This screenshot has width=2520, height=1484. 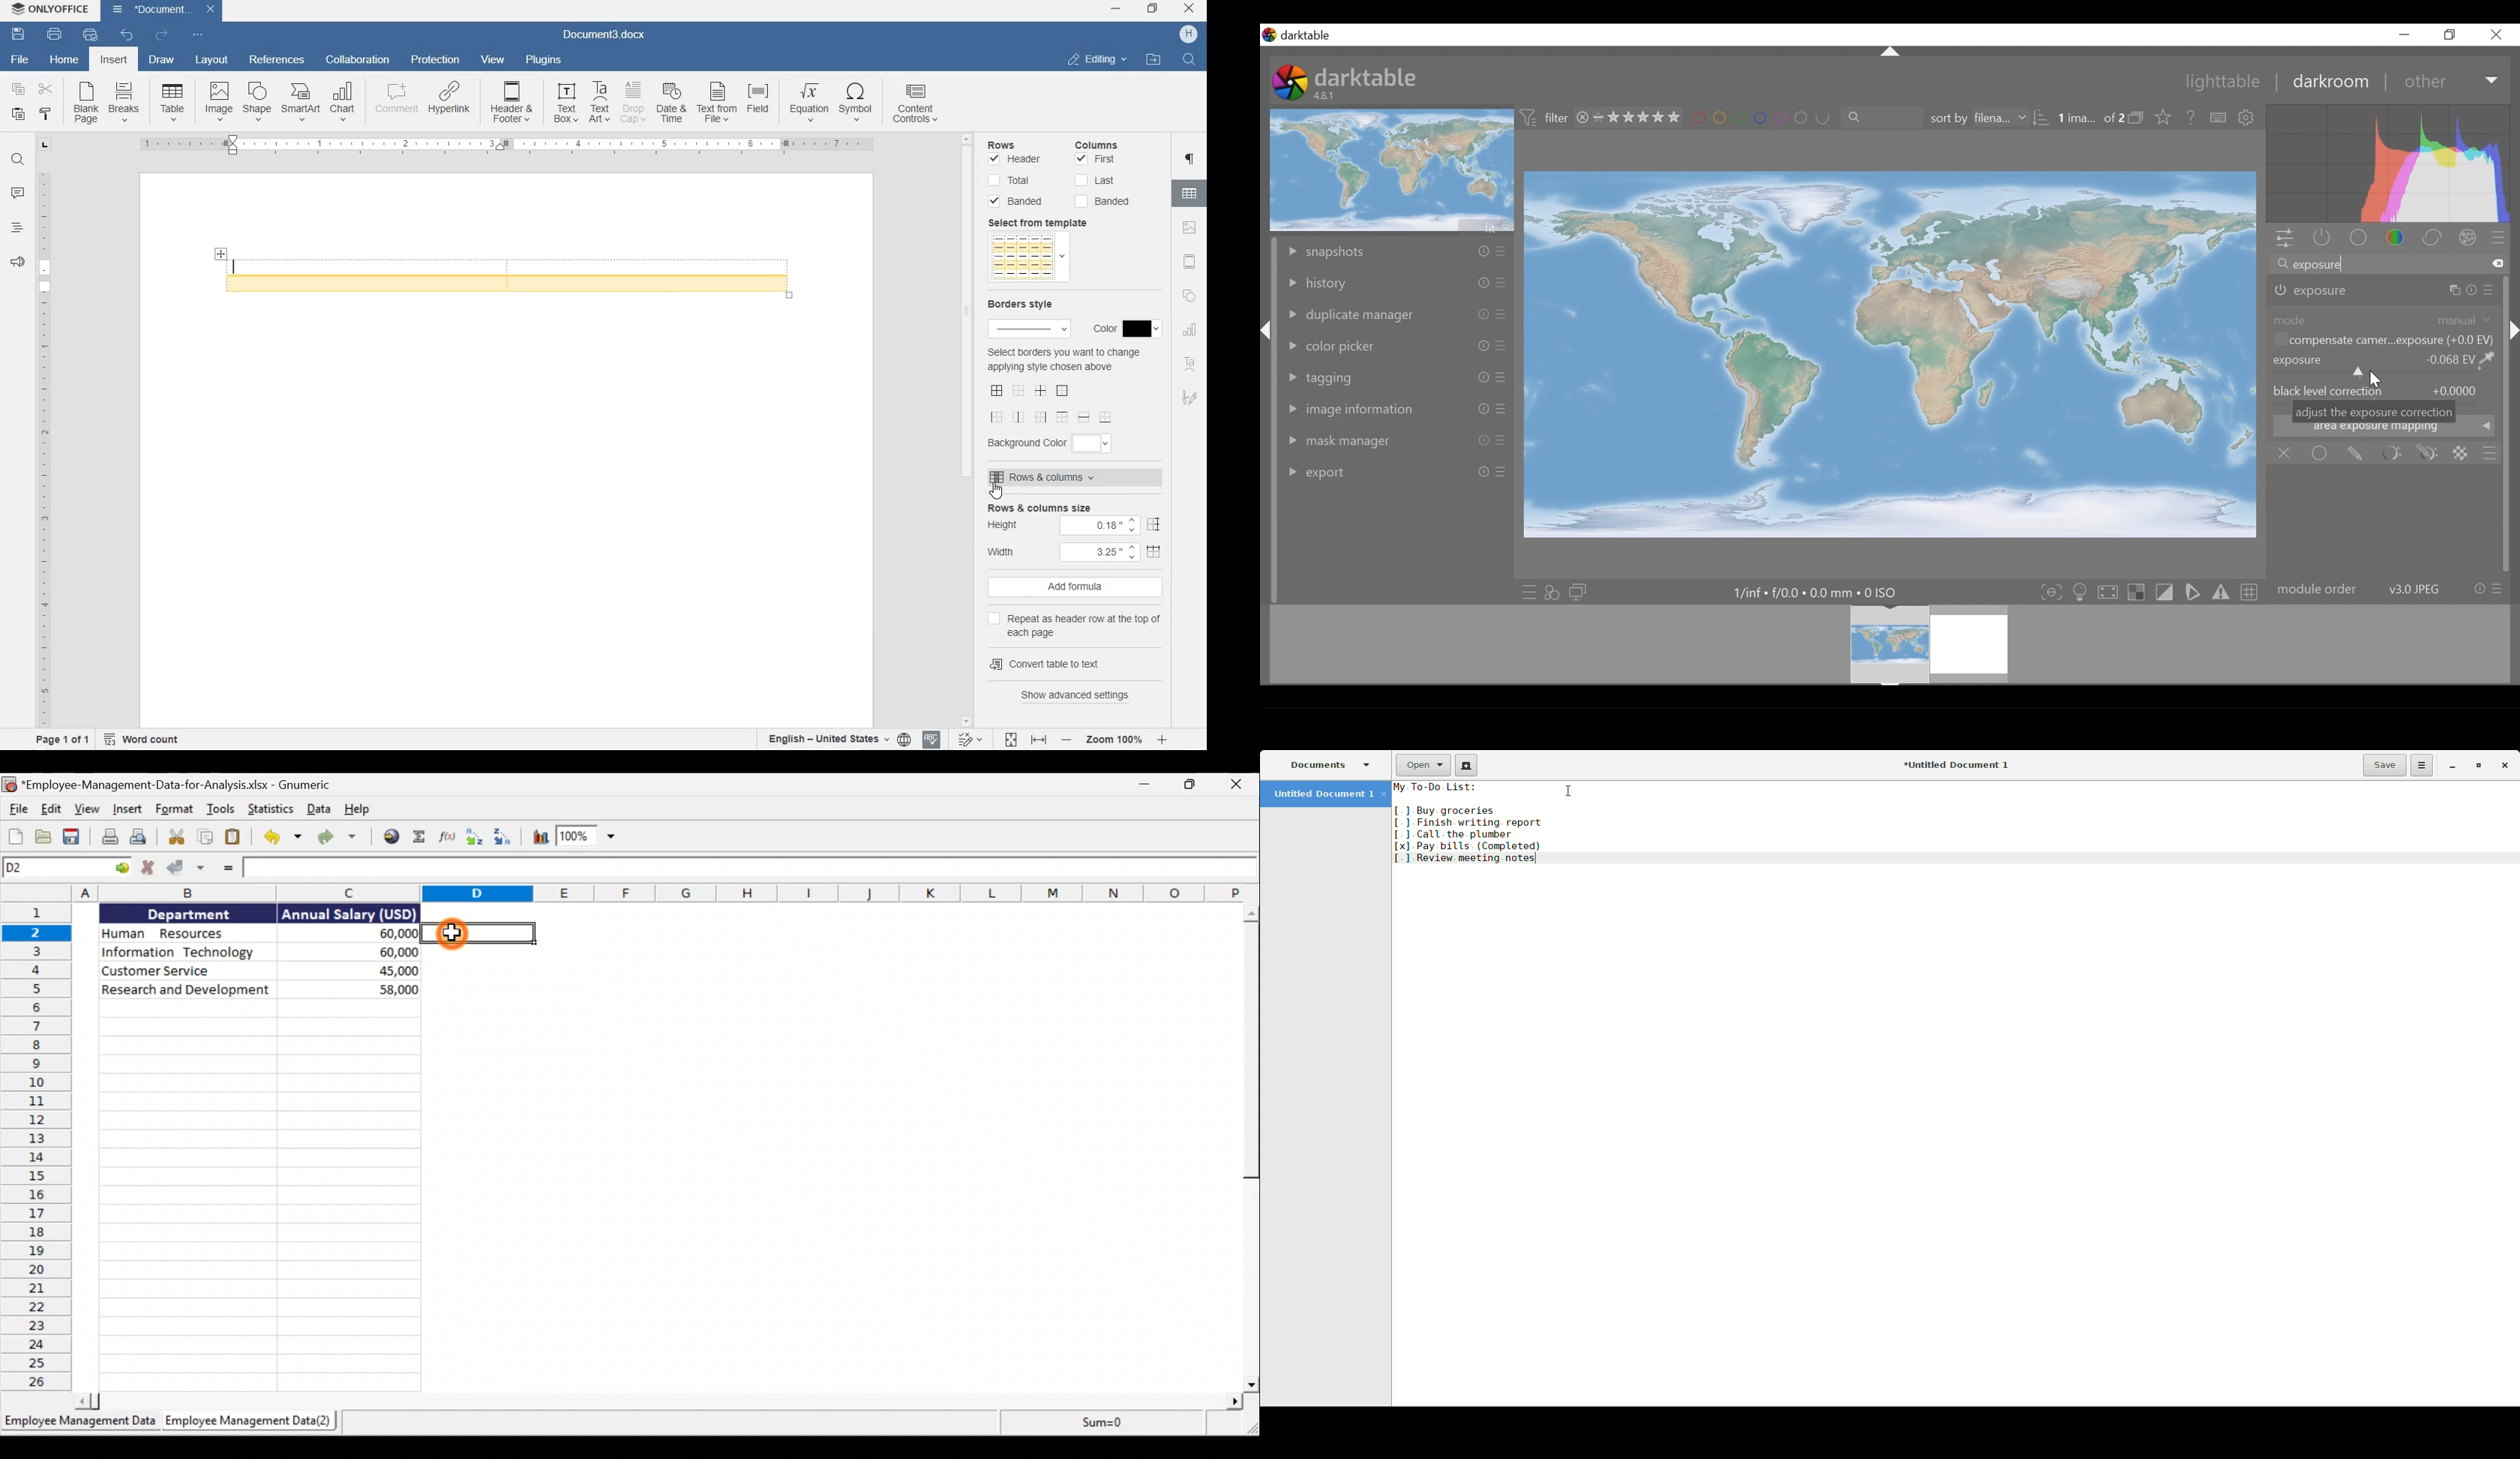 I want to click on Image 1 out of 2 selected, so click(x=2090, y=117).